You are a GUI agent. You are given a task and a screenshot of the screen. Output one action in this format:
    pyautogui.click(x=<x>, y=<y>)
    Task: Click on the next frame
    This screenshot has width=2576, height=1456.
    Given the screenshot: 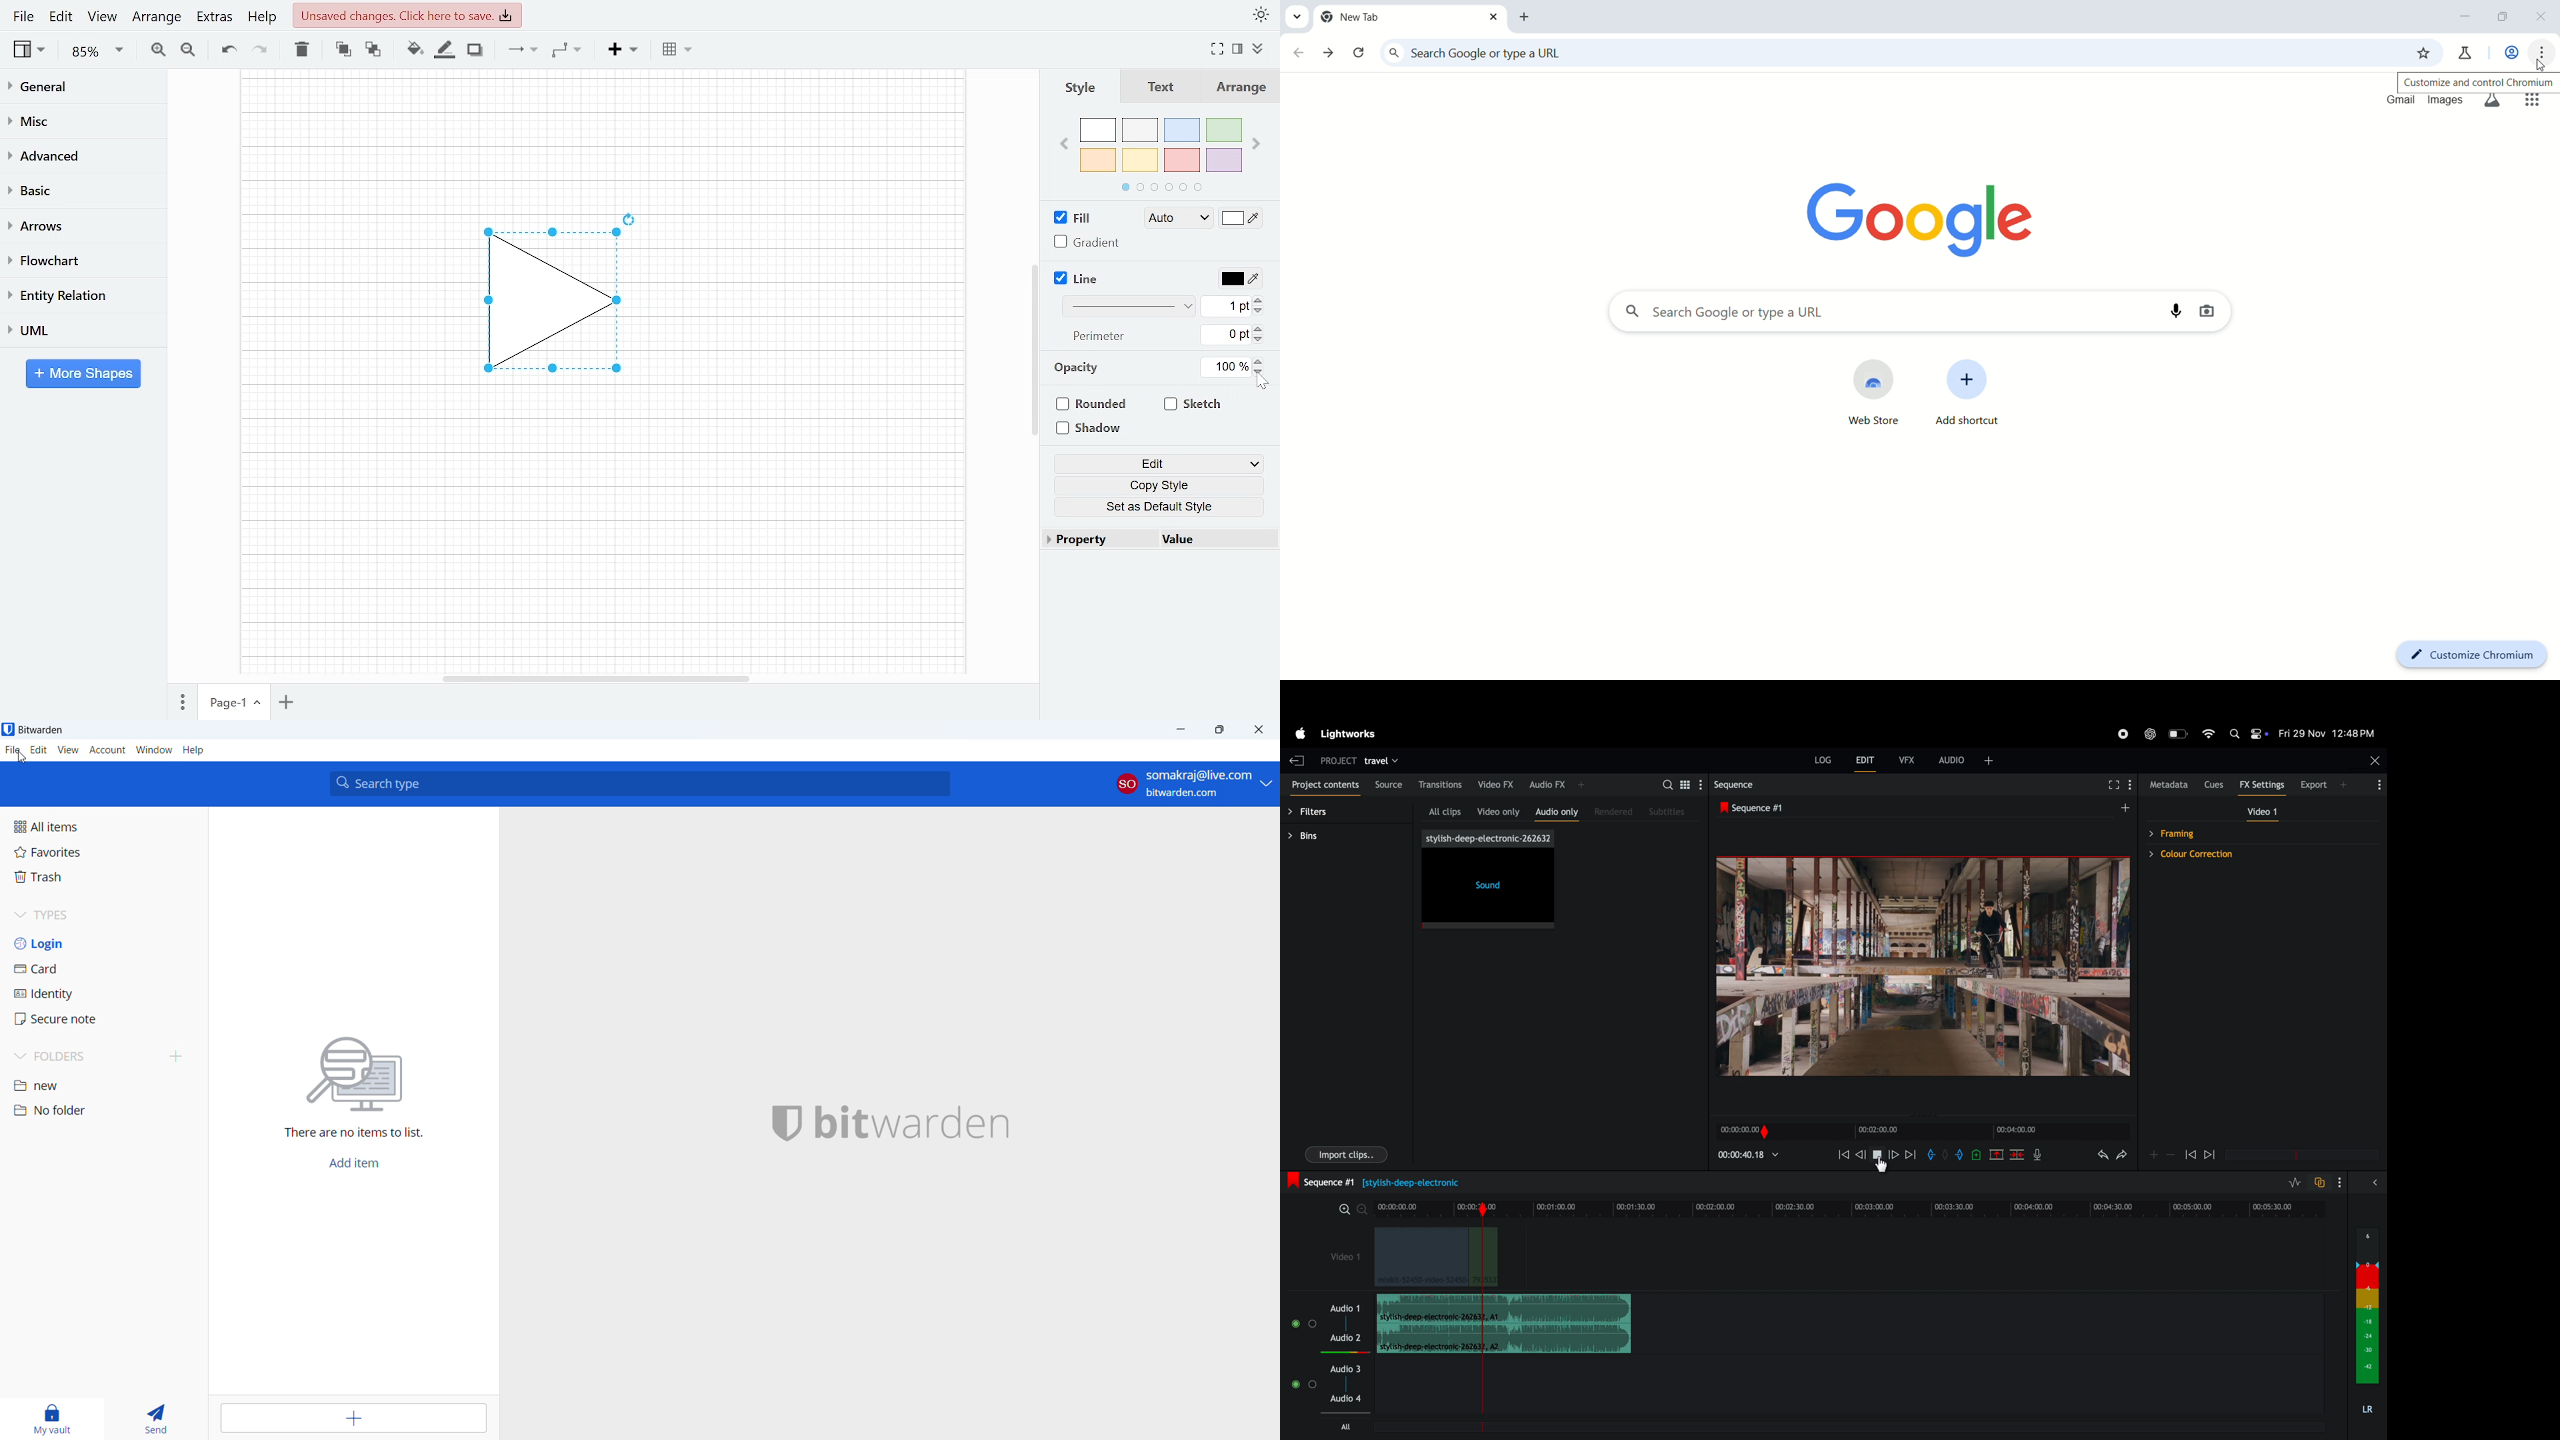 What is the action you would take?
    pyautogui.click(x=2212, y=1154)
    